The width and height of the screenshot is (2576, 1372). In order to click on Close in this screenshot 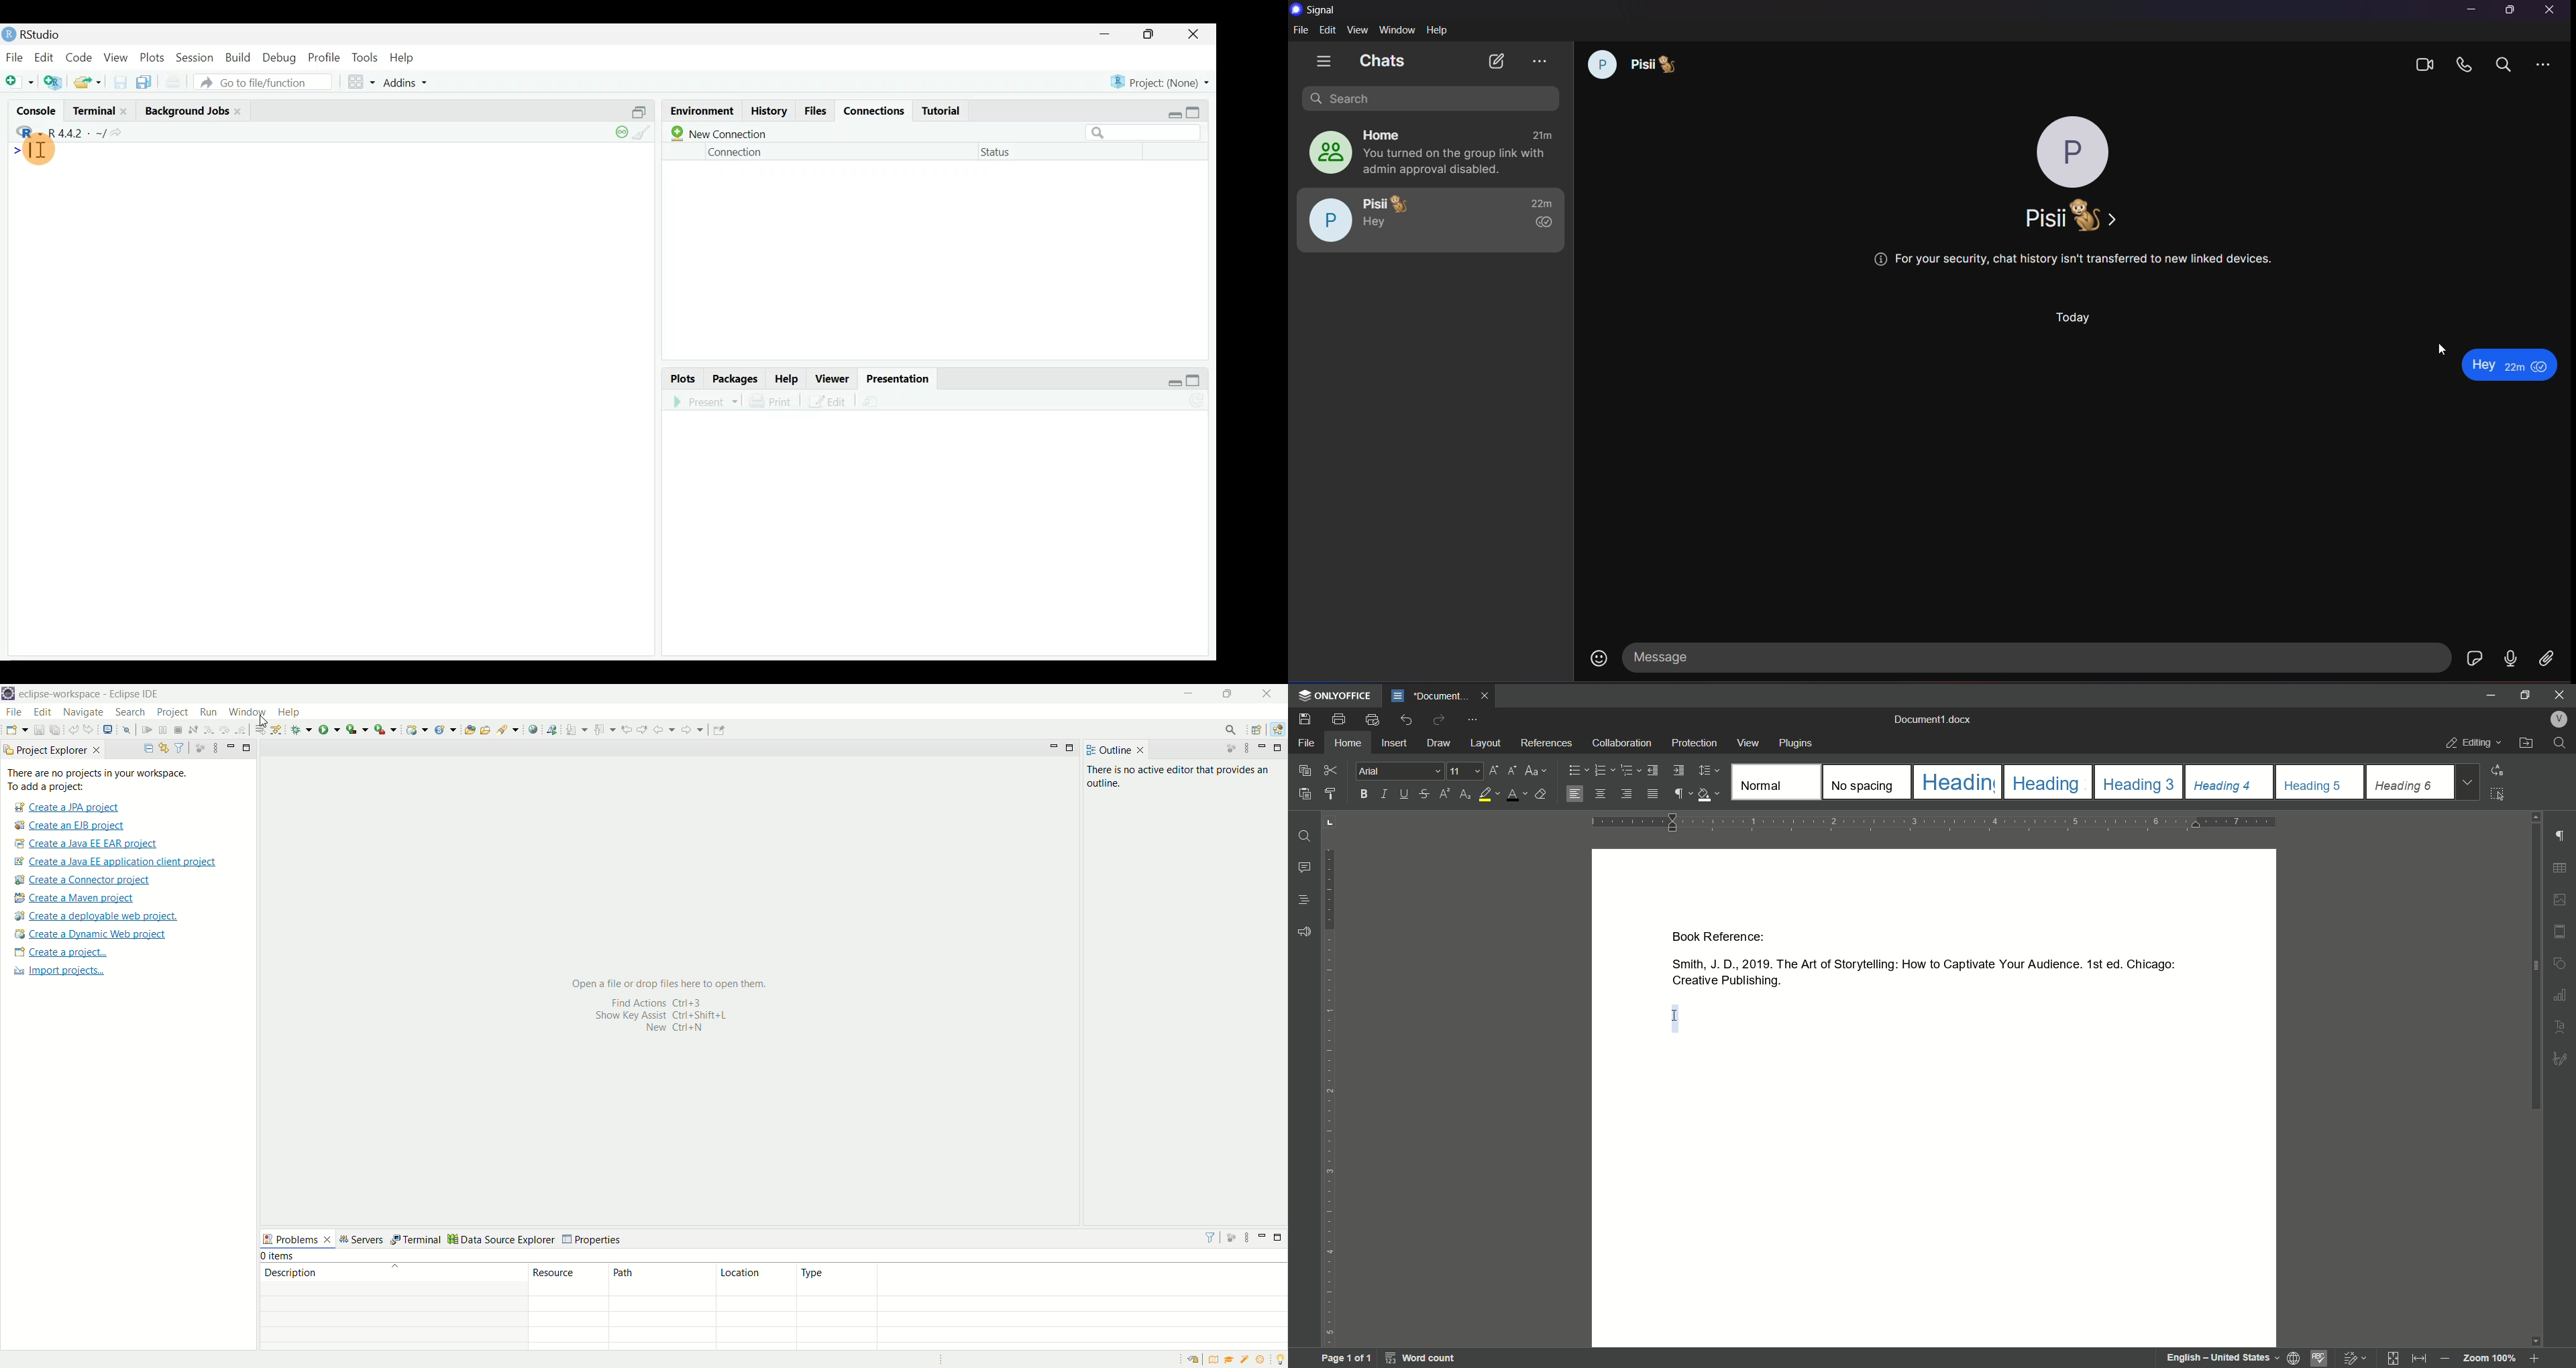, I will do `click(2550, 13)`.